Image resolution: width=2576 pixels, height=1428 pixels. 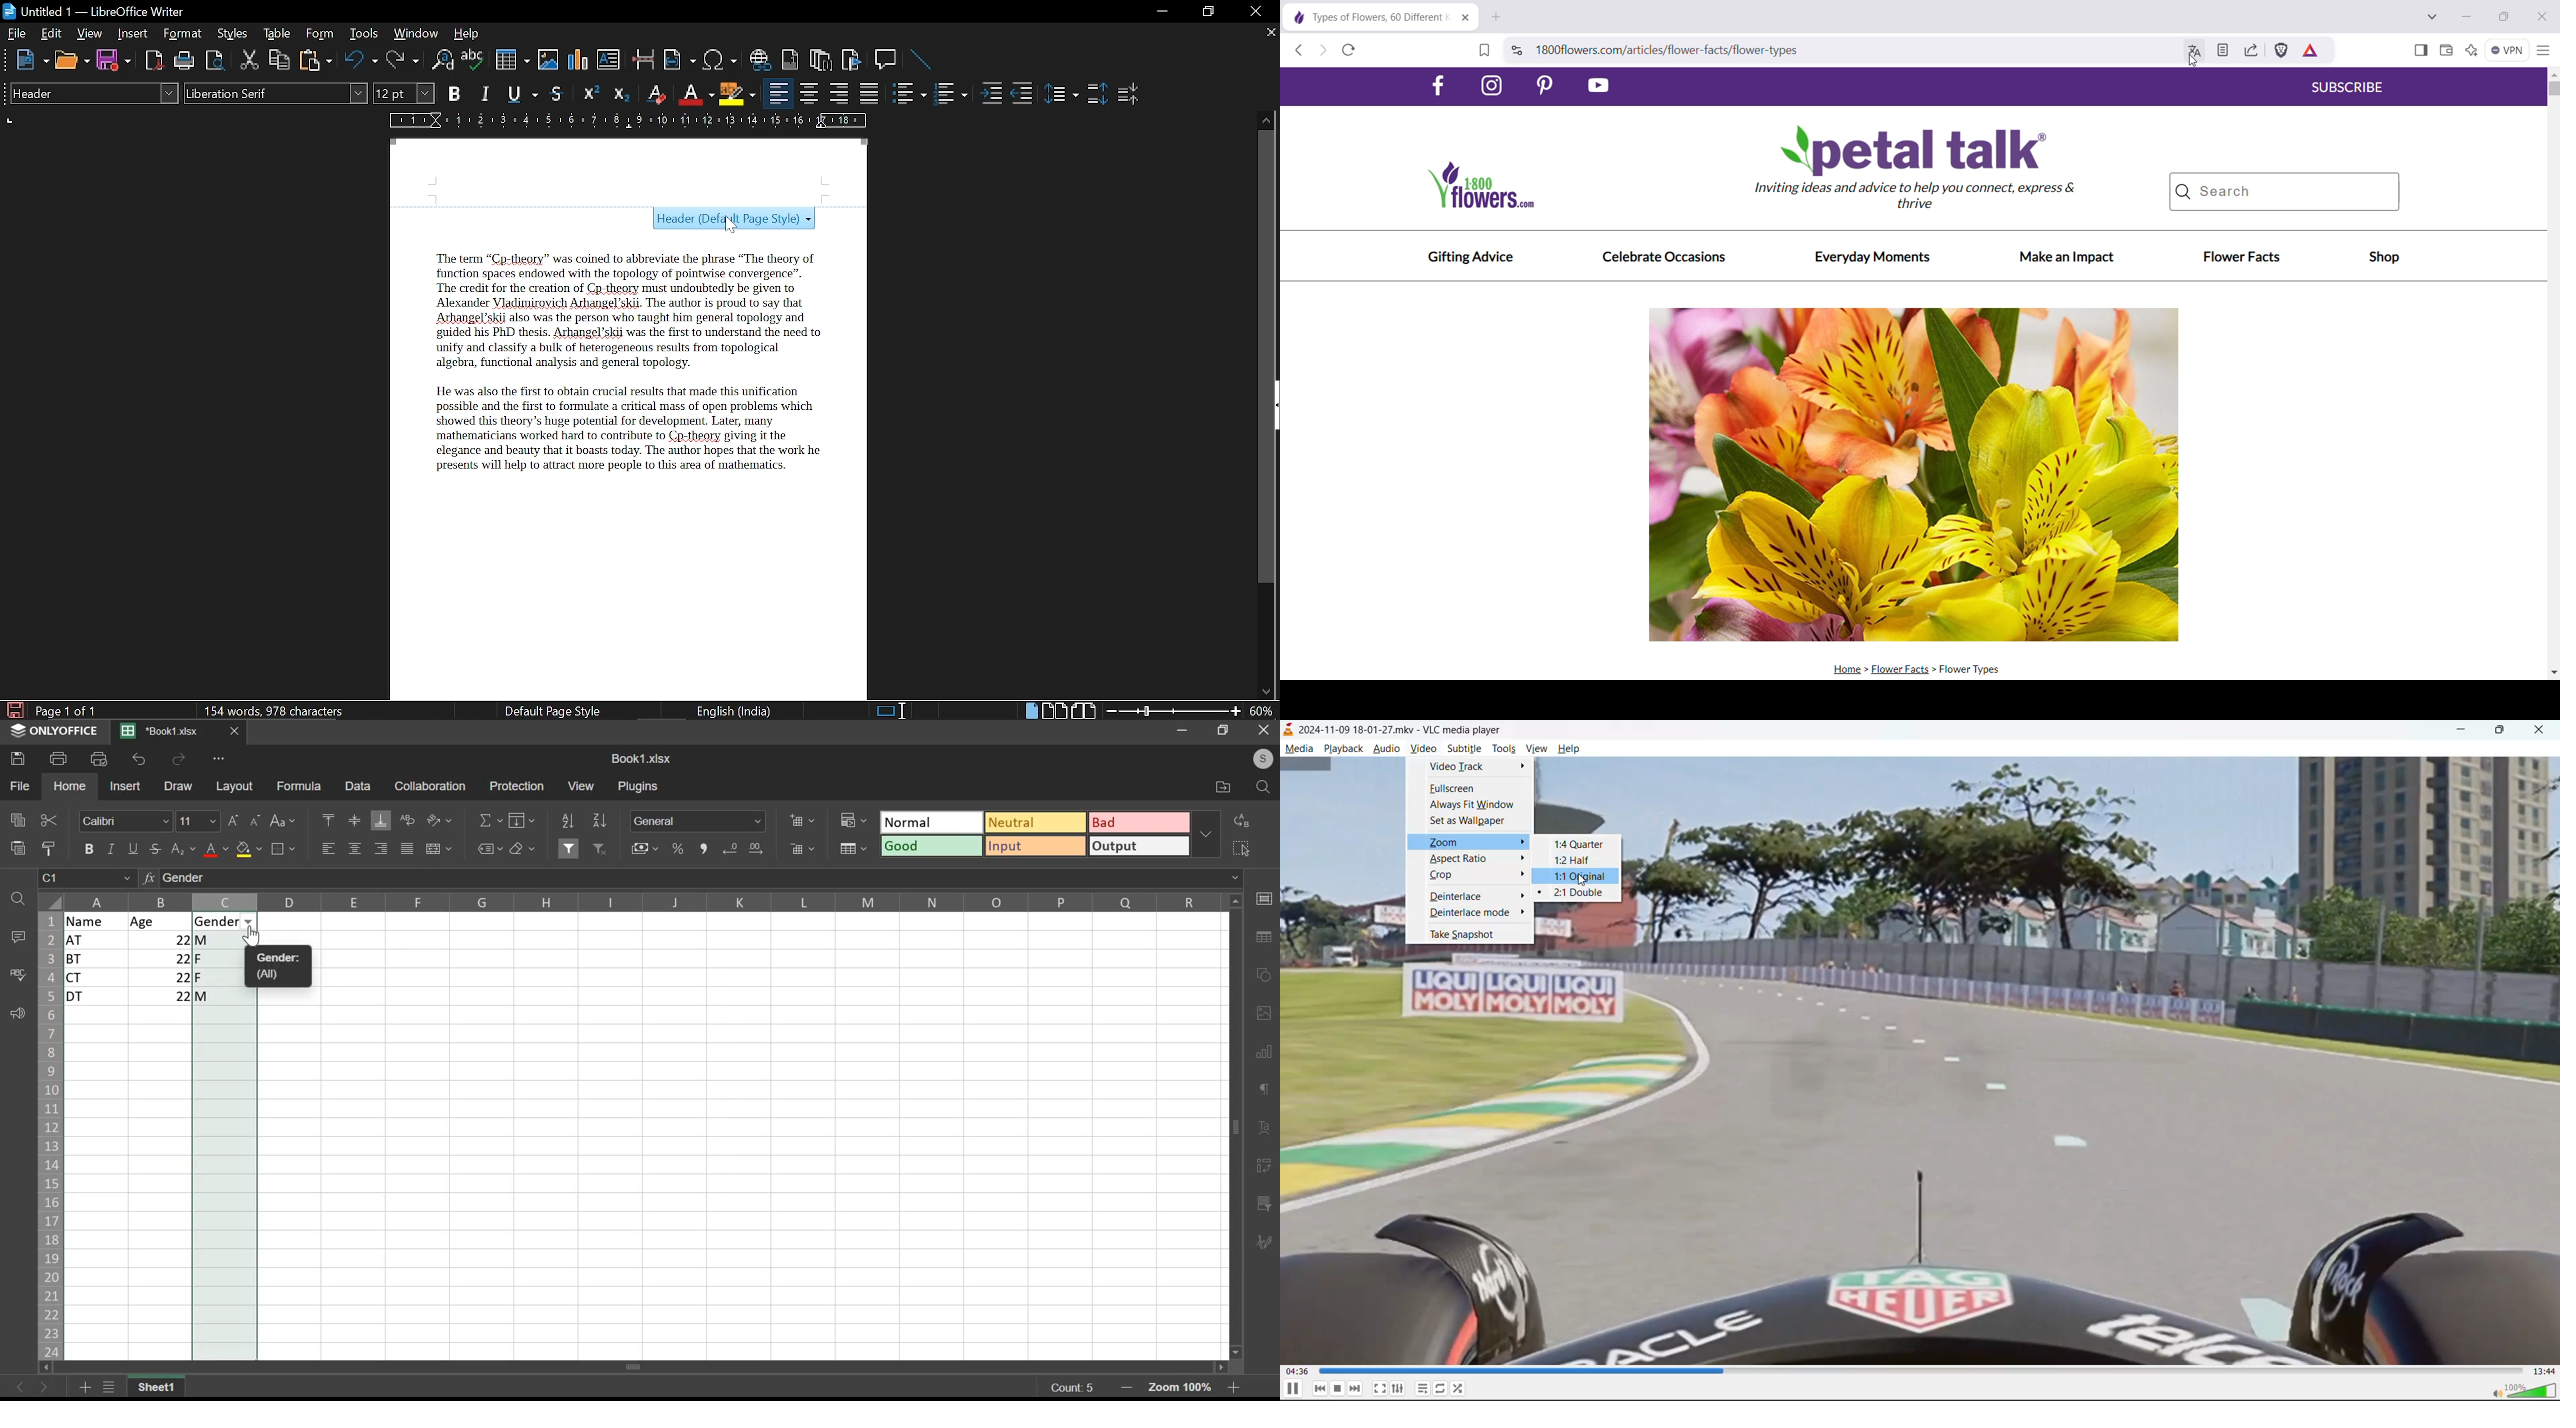 I want to click on plugins, so click(x=639, y=787).